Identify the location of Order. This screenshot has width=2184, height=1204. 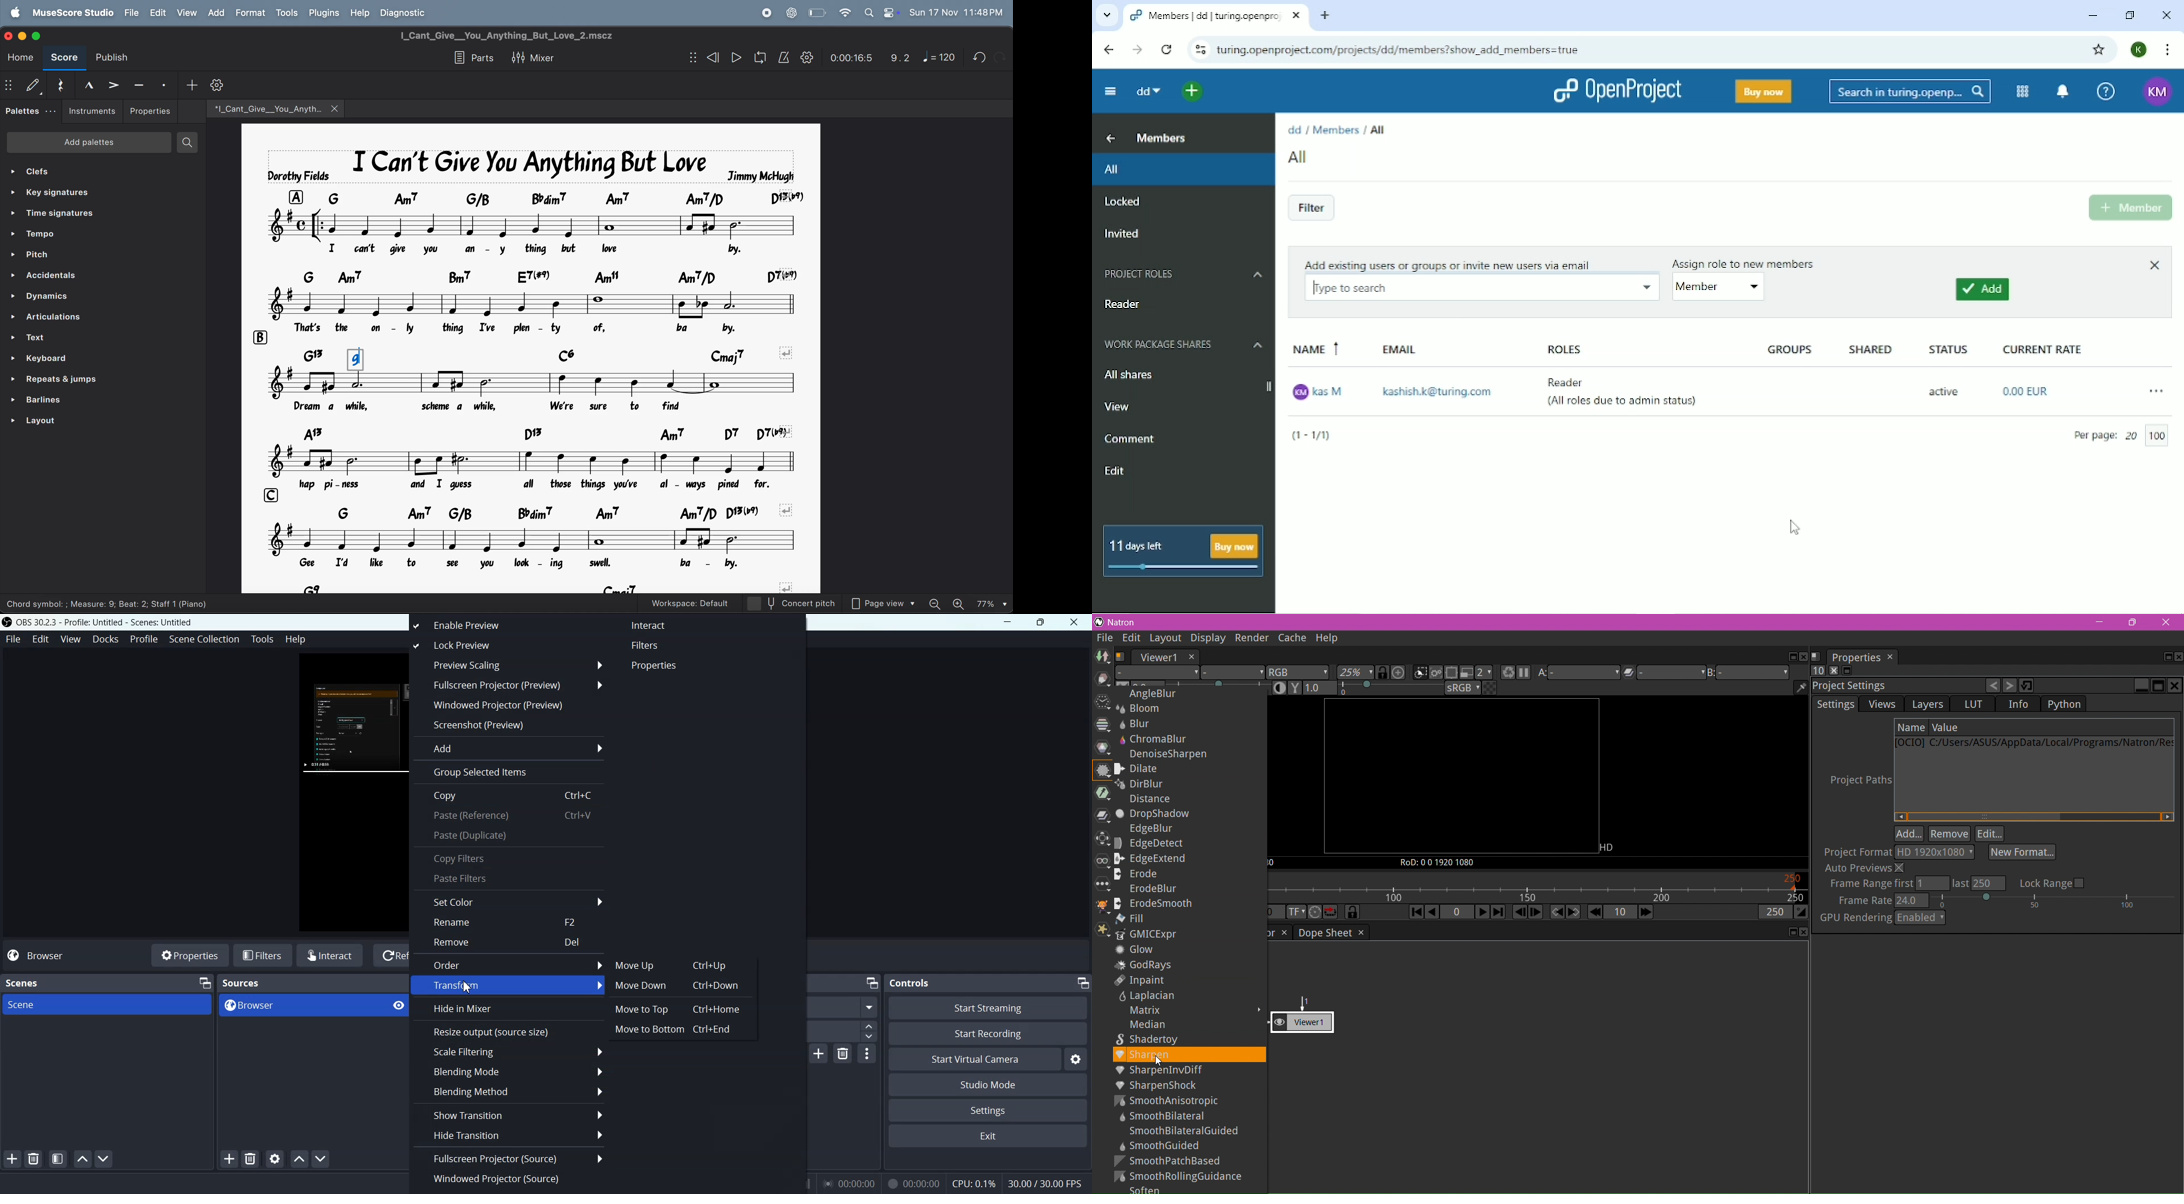
(507, 964).